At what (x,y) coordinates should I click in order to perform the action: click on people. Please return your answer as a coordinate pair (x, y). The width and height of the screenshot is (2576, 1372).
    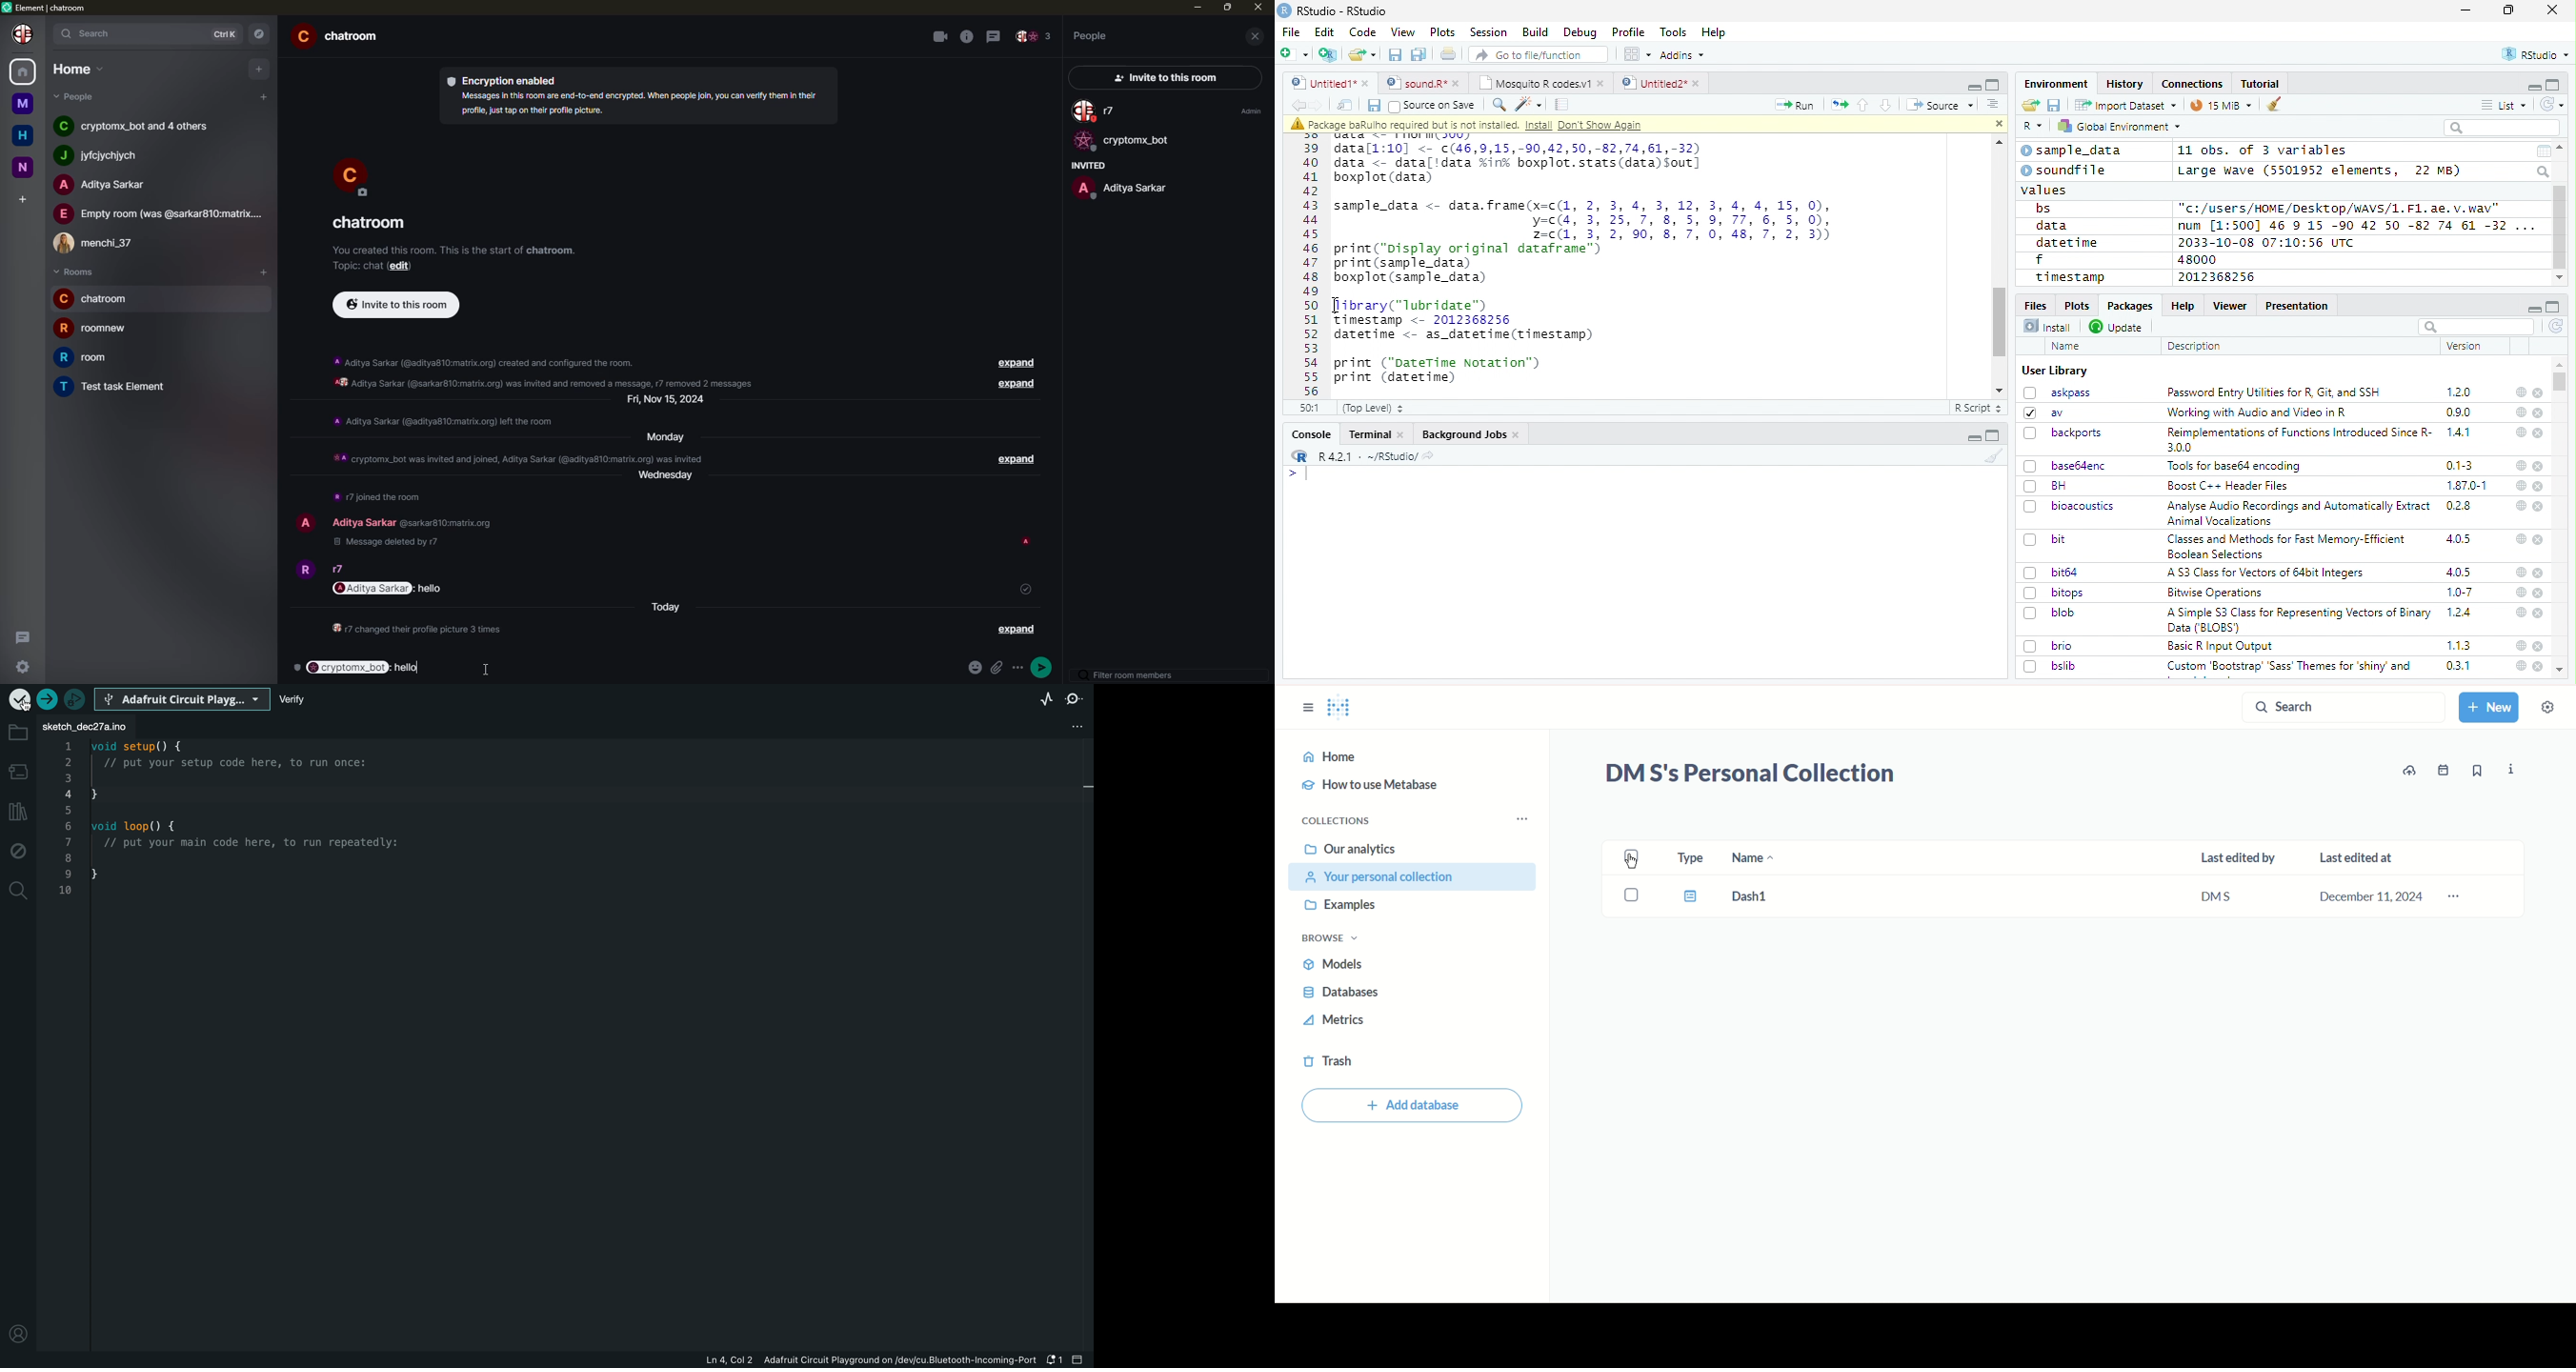
    Looking at the image, I should click on (136, 124).